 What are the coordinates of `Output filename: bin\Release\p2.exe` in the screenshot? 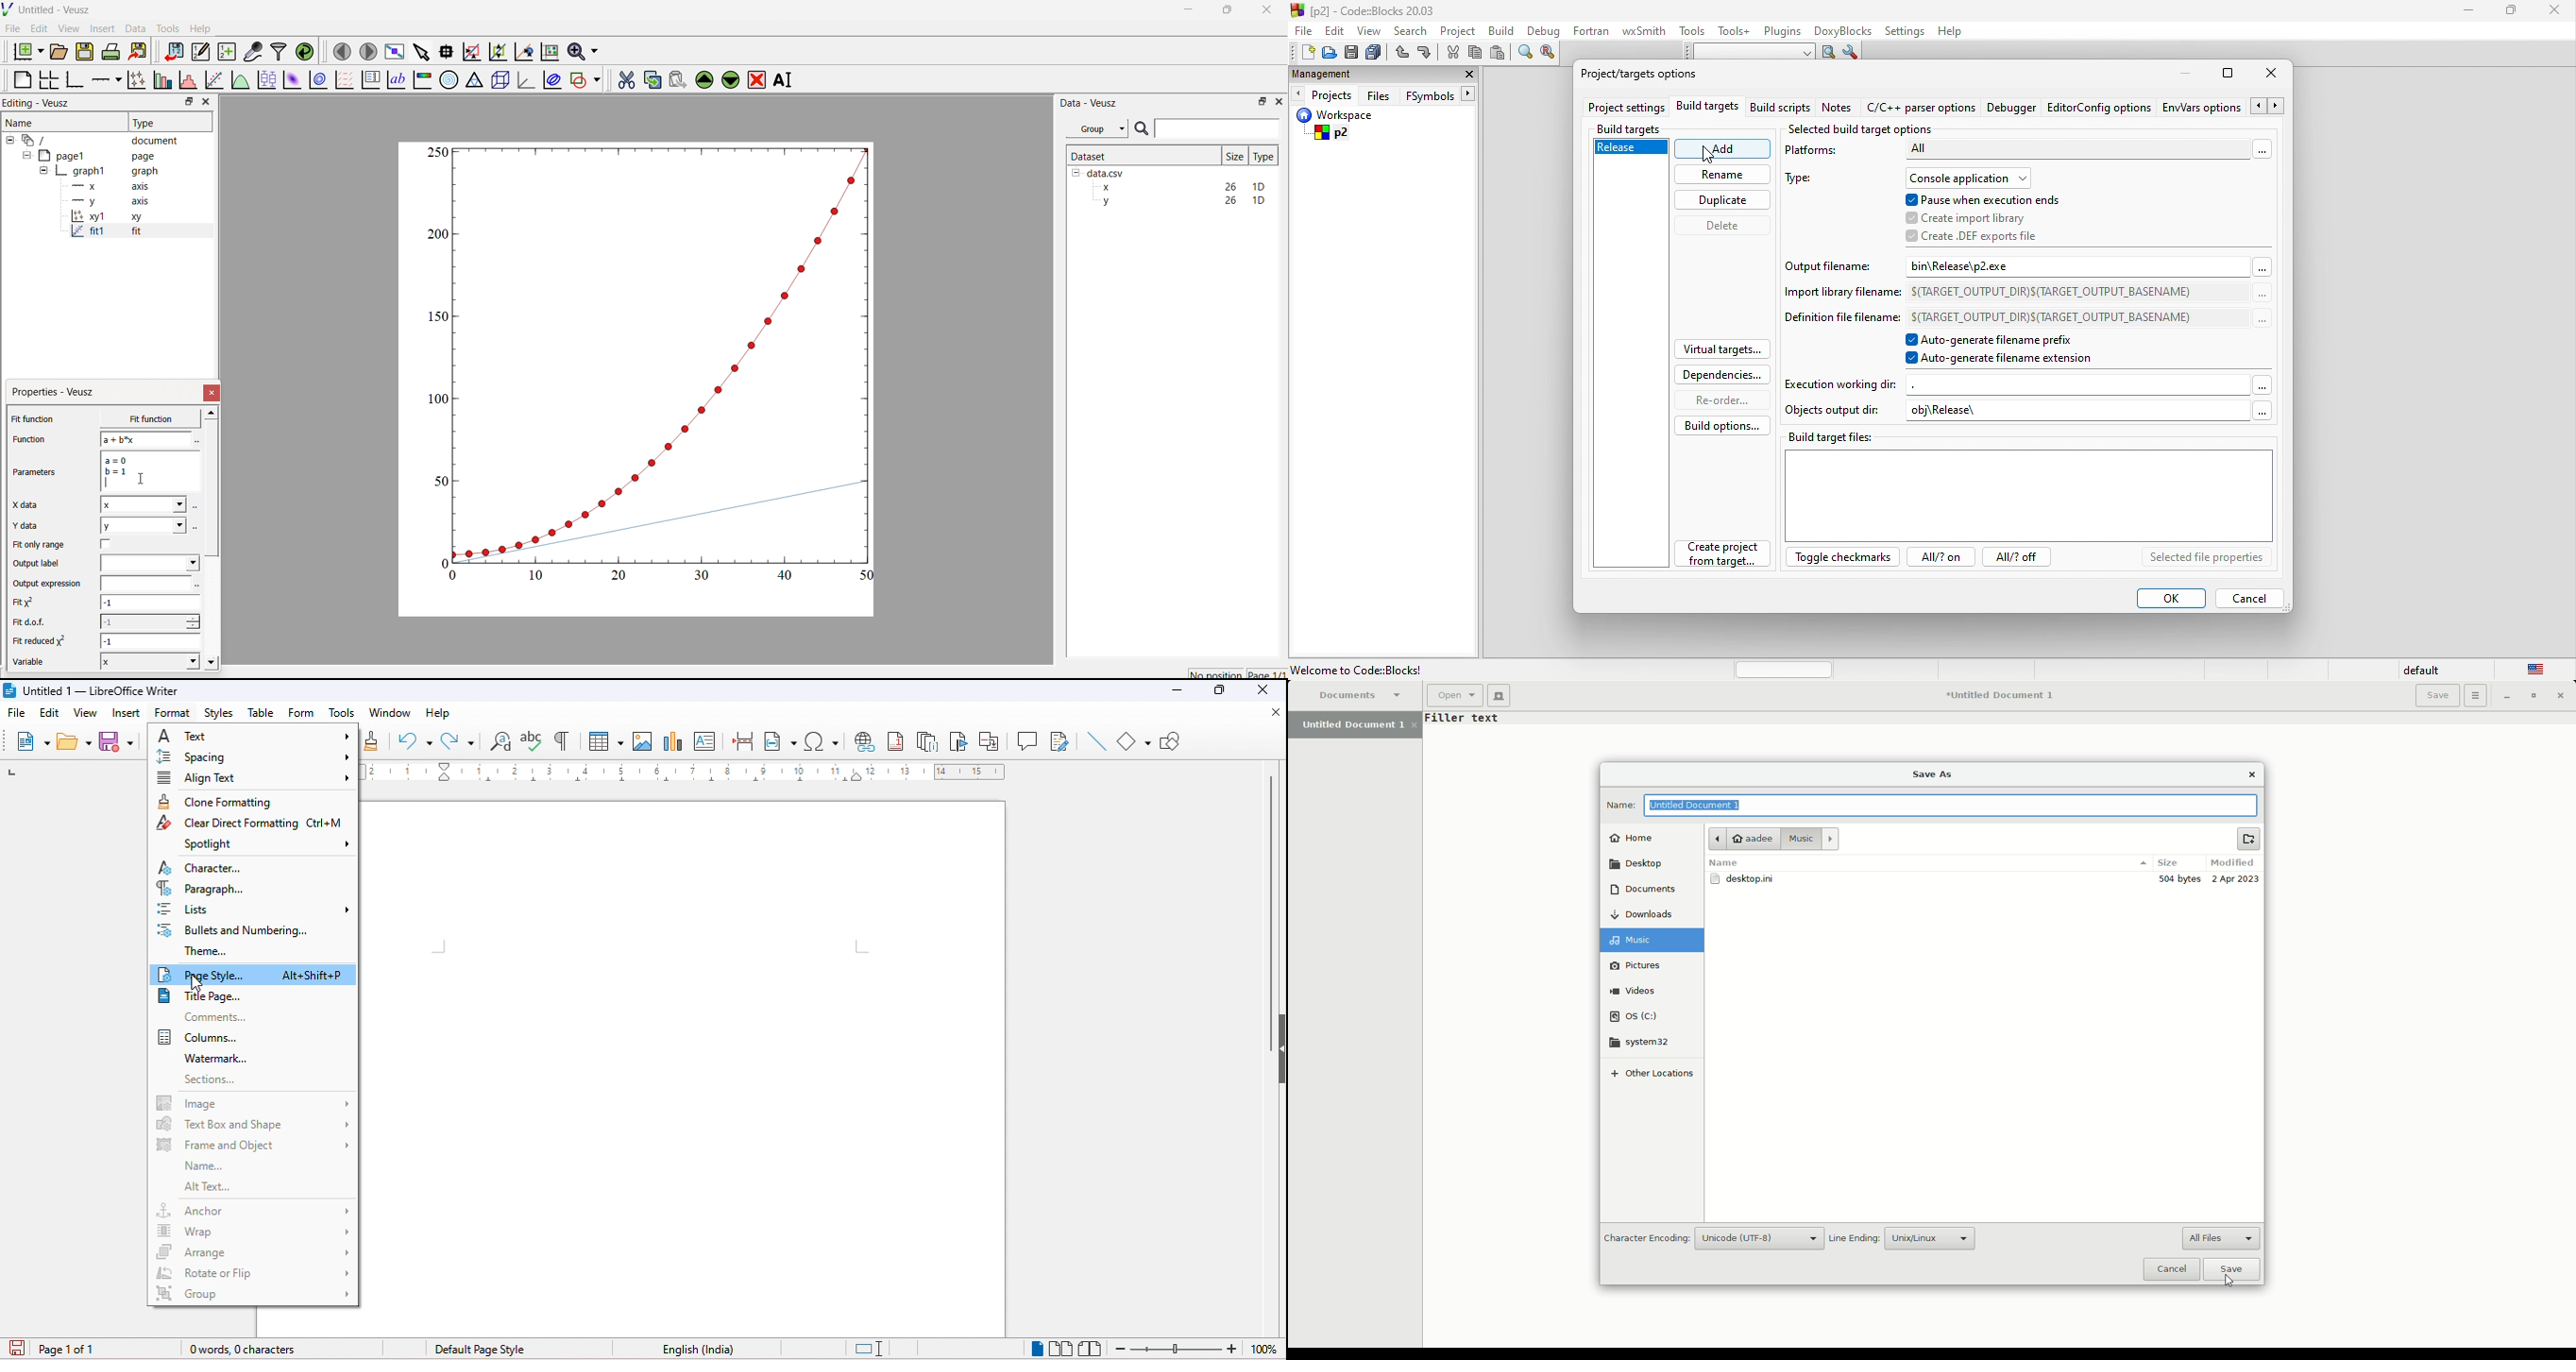 It's located at (2020, 266).